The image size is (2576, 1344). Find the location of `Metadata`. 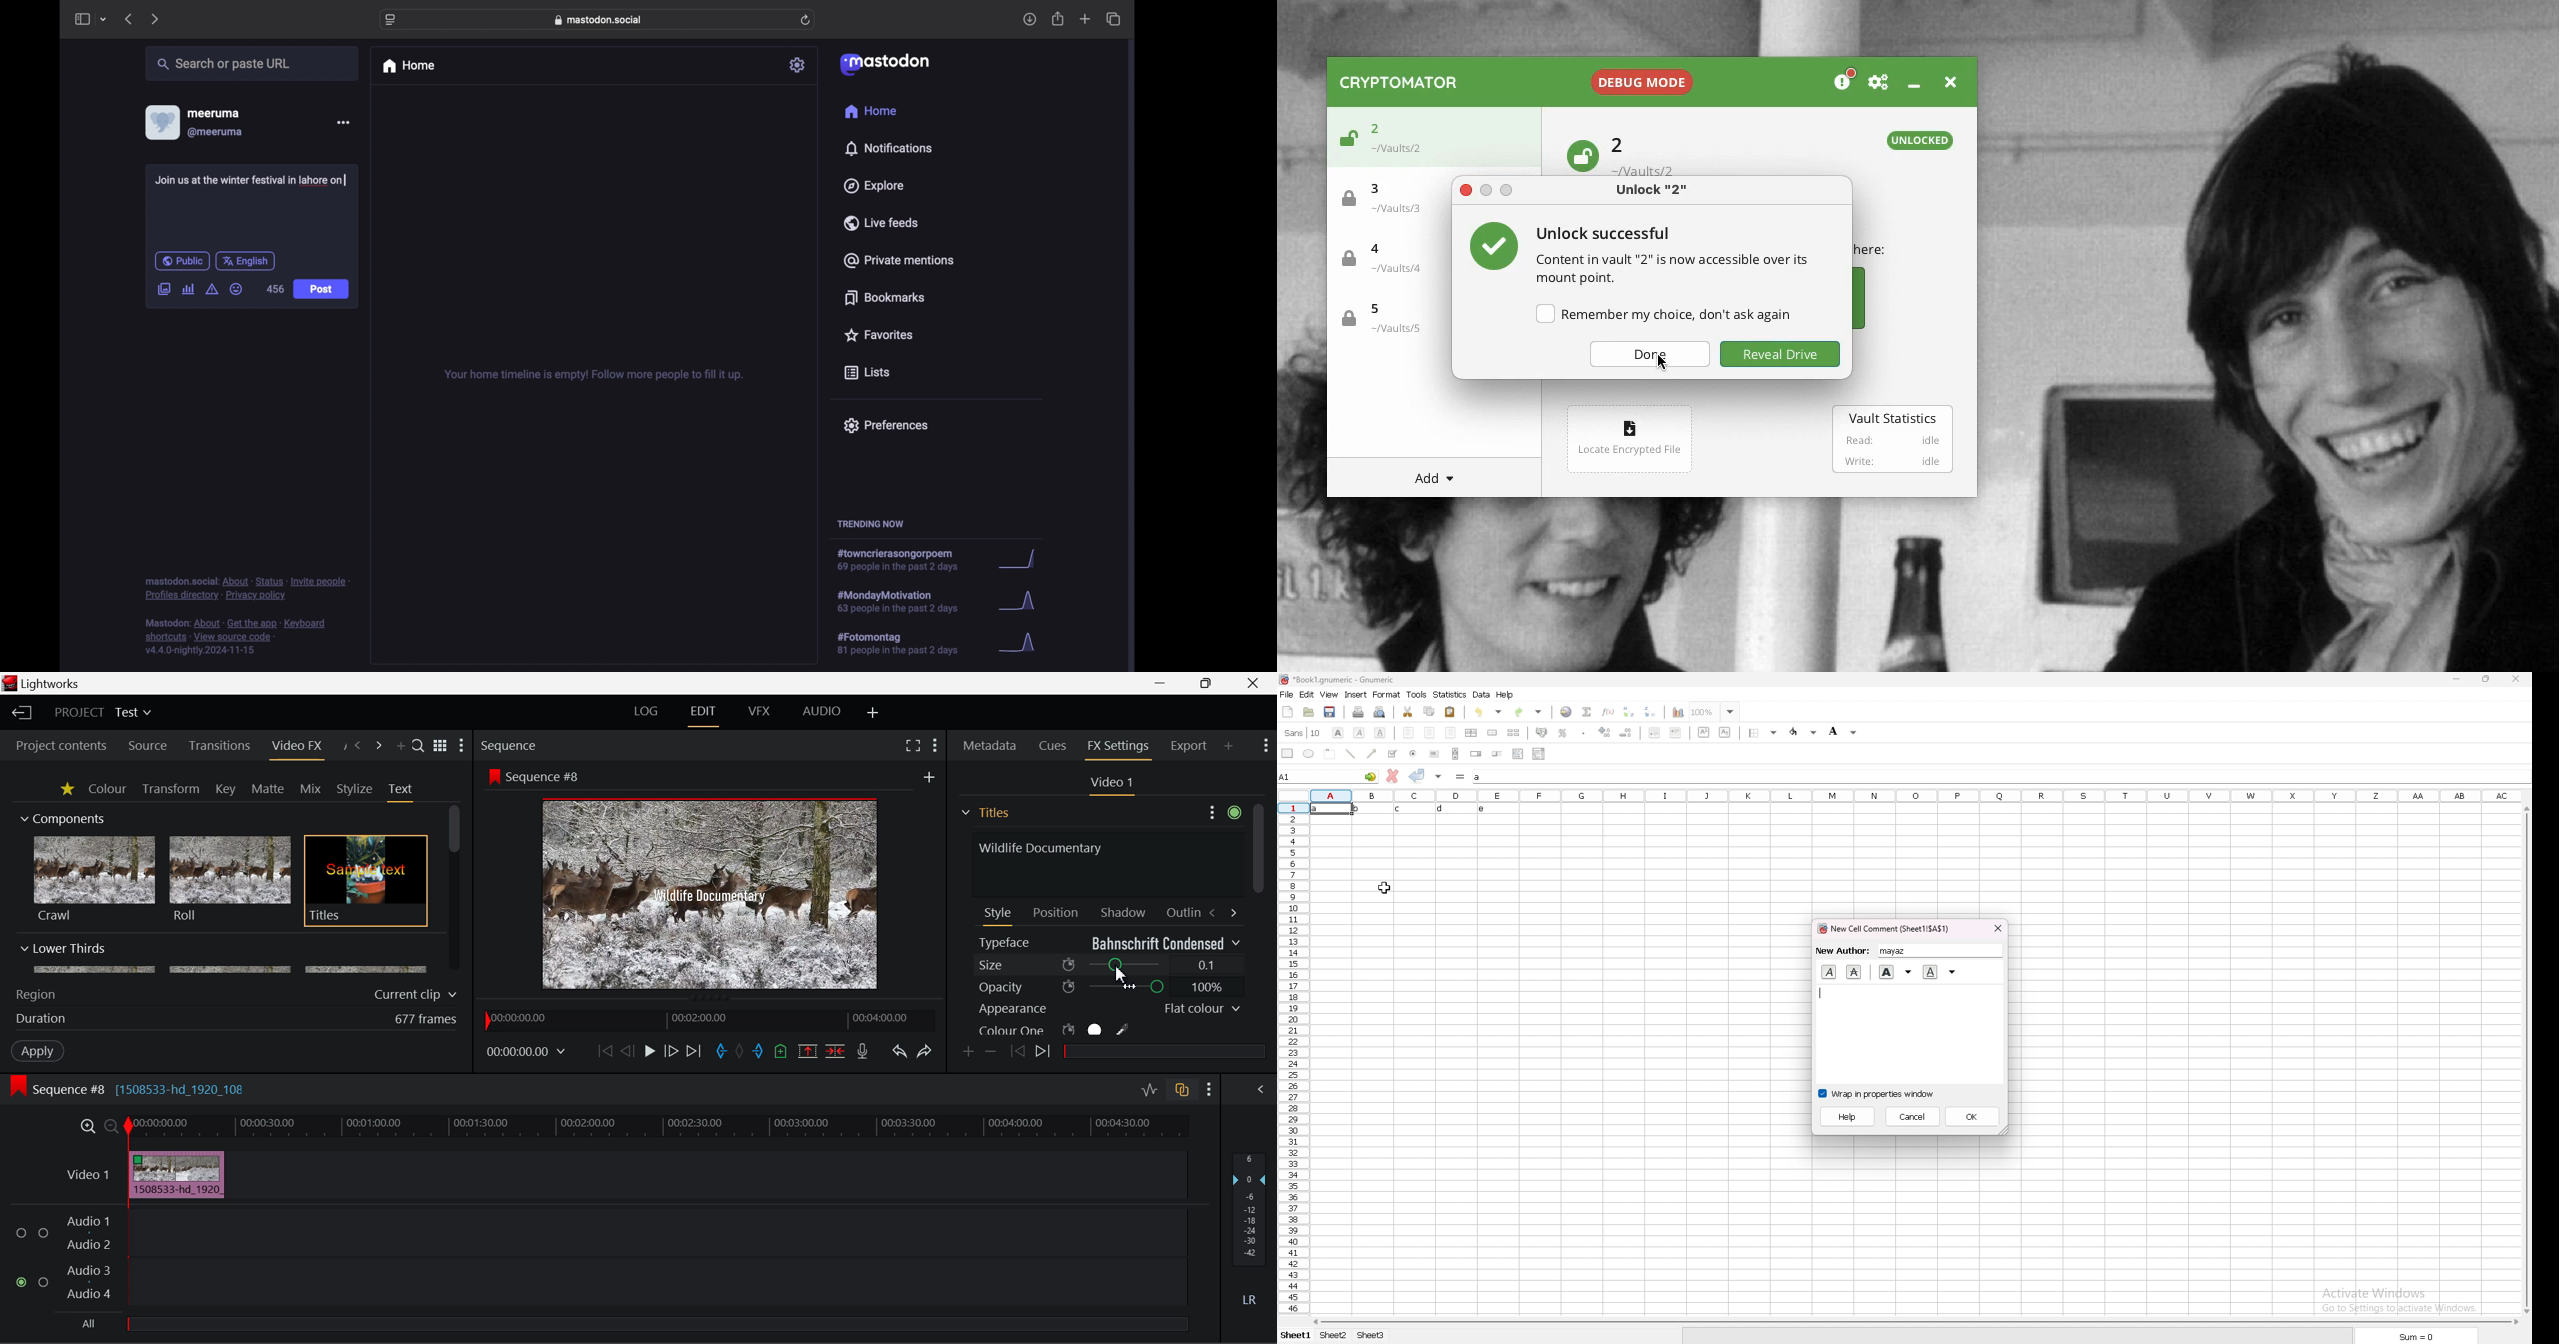

Metadata is located at coordinates (991, 747).